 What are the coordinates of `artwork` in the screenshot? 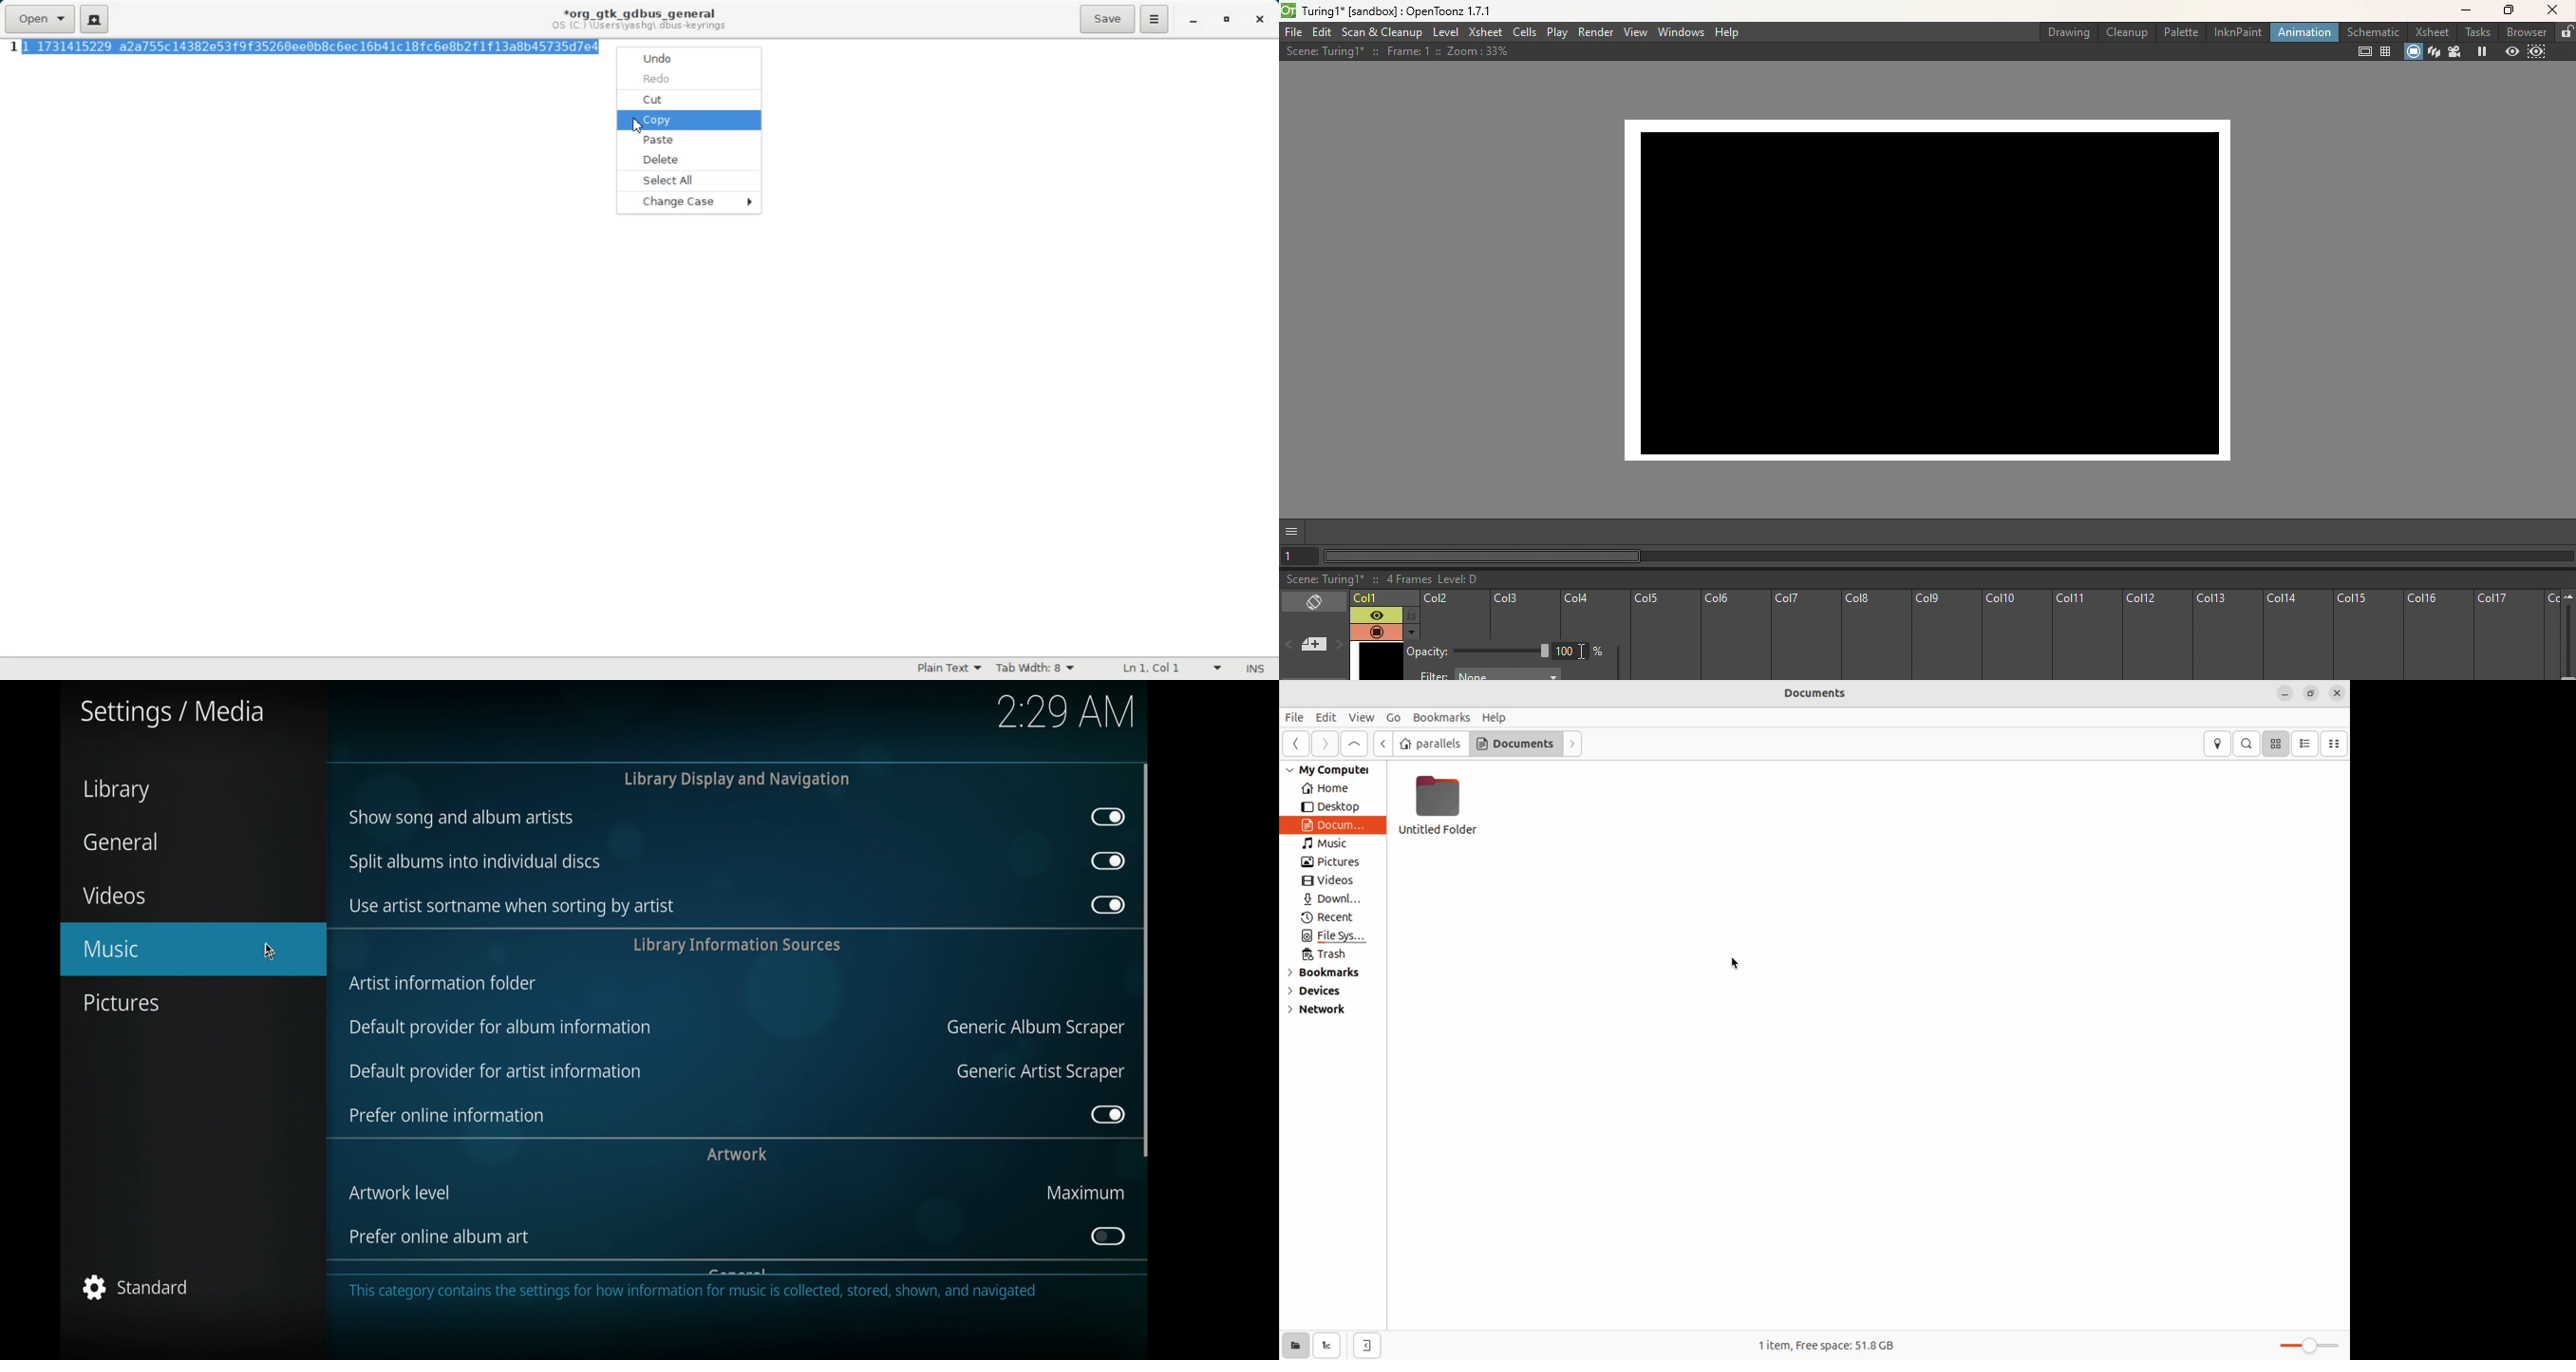 It's located at (738, 1154).